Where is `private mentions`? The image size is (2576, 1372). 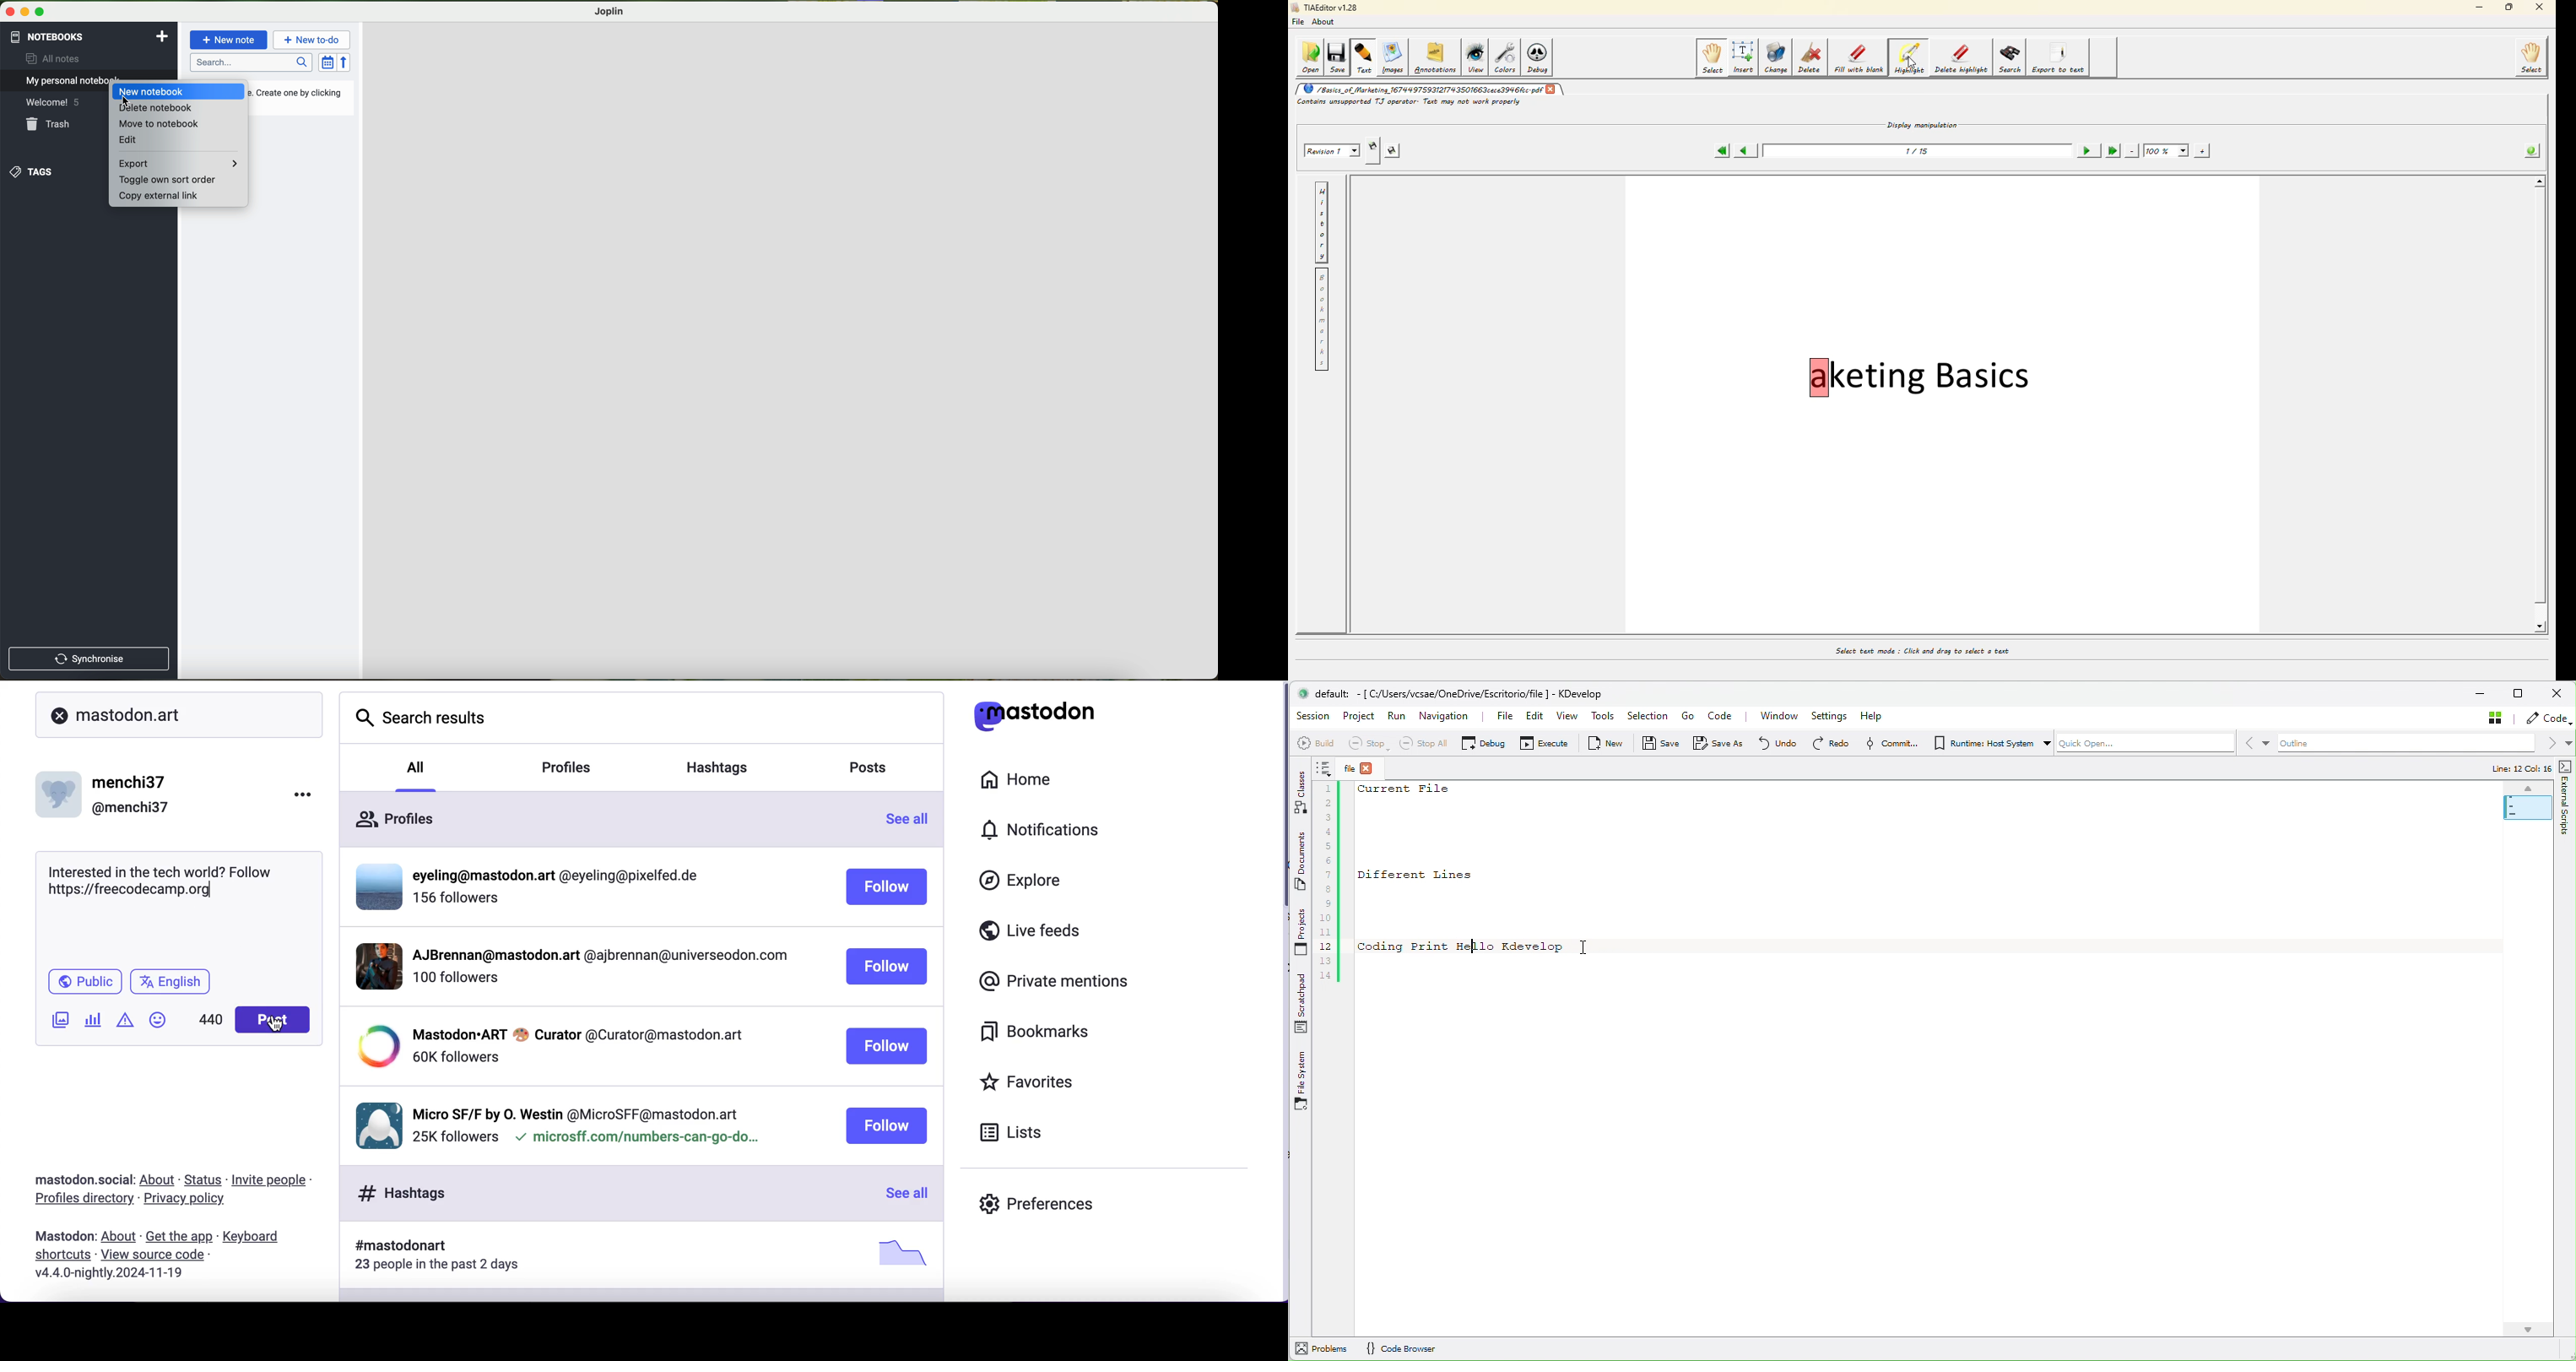
private mentions is located at coordinates (1053, 980).